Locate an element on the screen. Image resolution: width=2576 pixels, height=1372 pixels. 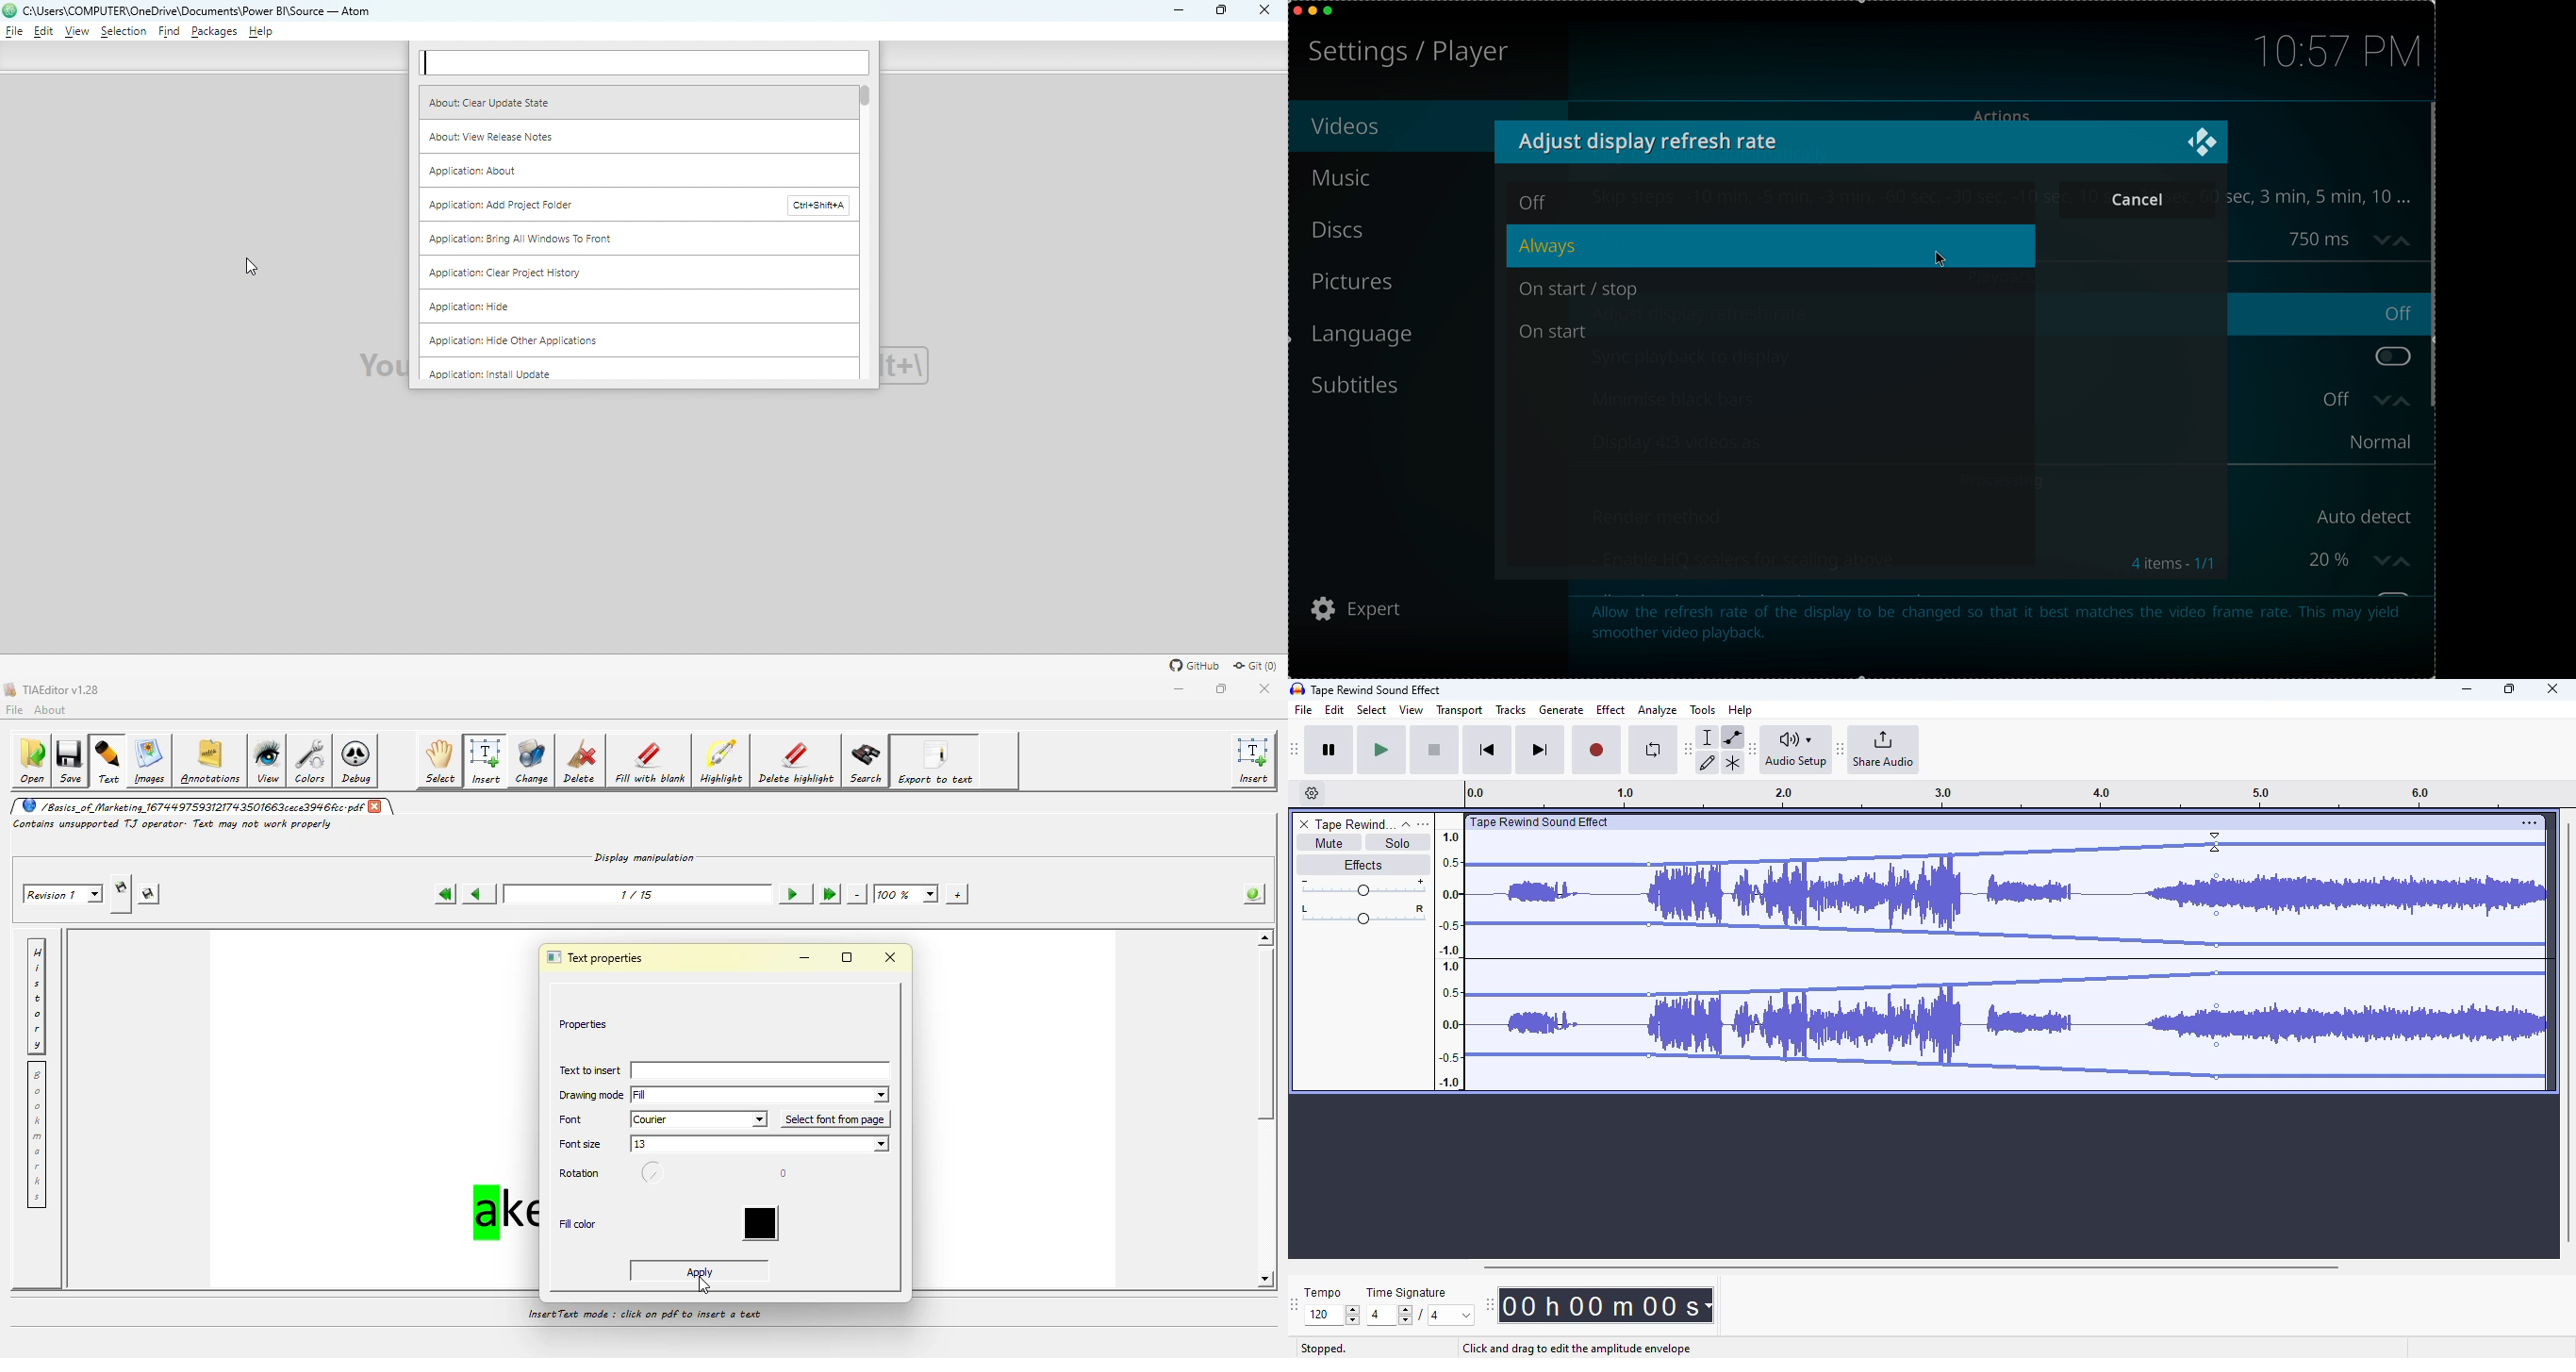
maximize is located at coordinates (2509, 688).